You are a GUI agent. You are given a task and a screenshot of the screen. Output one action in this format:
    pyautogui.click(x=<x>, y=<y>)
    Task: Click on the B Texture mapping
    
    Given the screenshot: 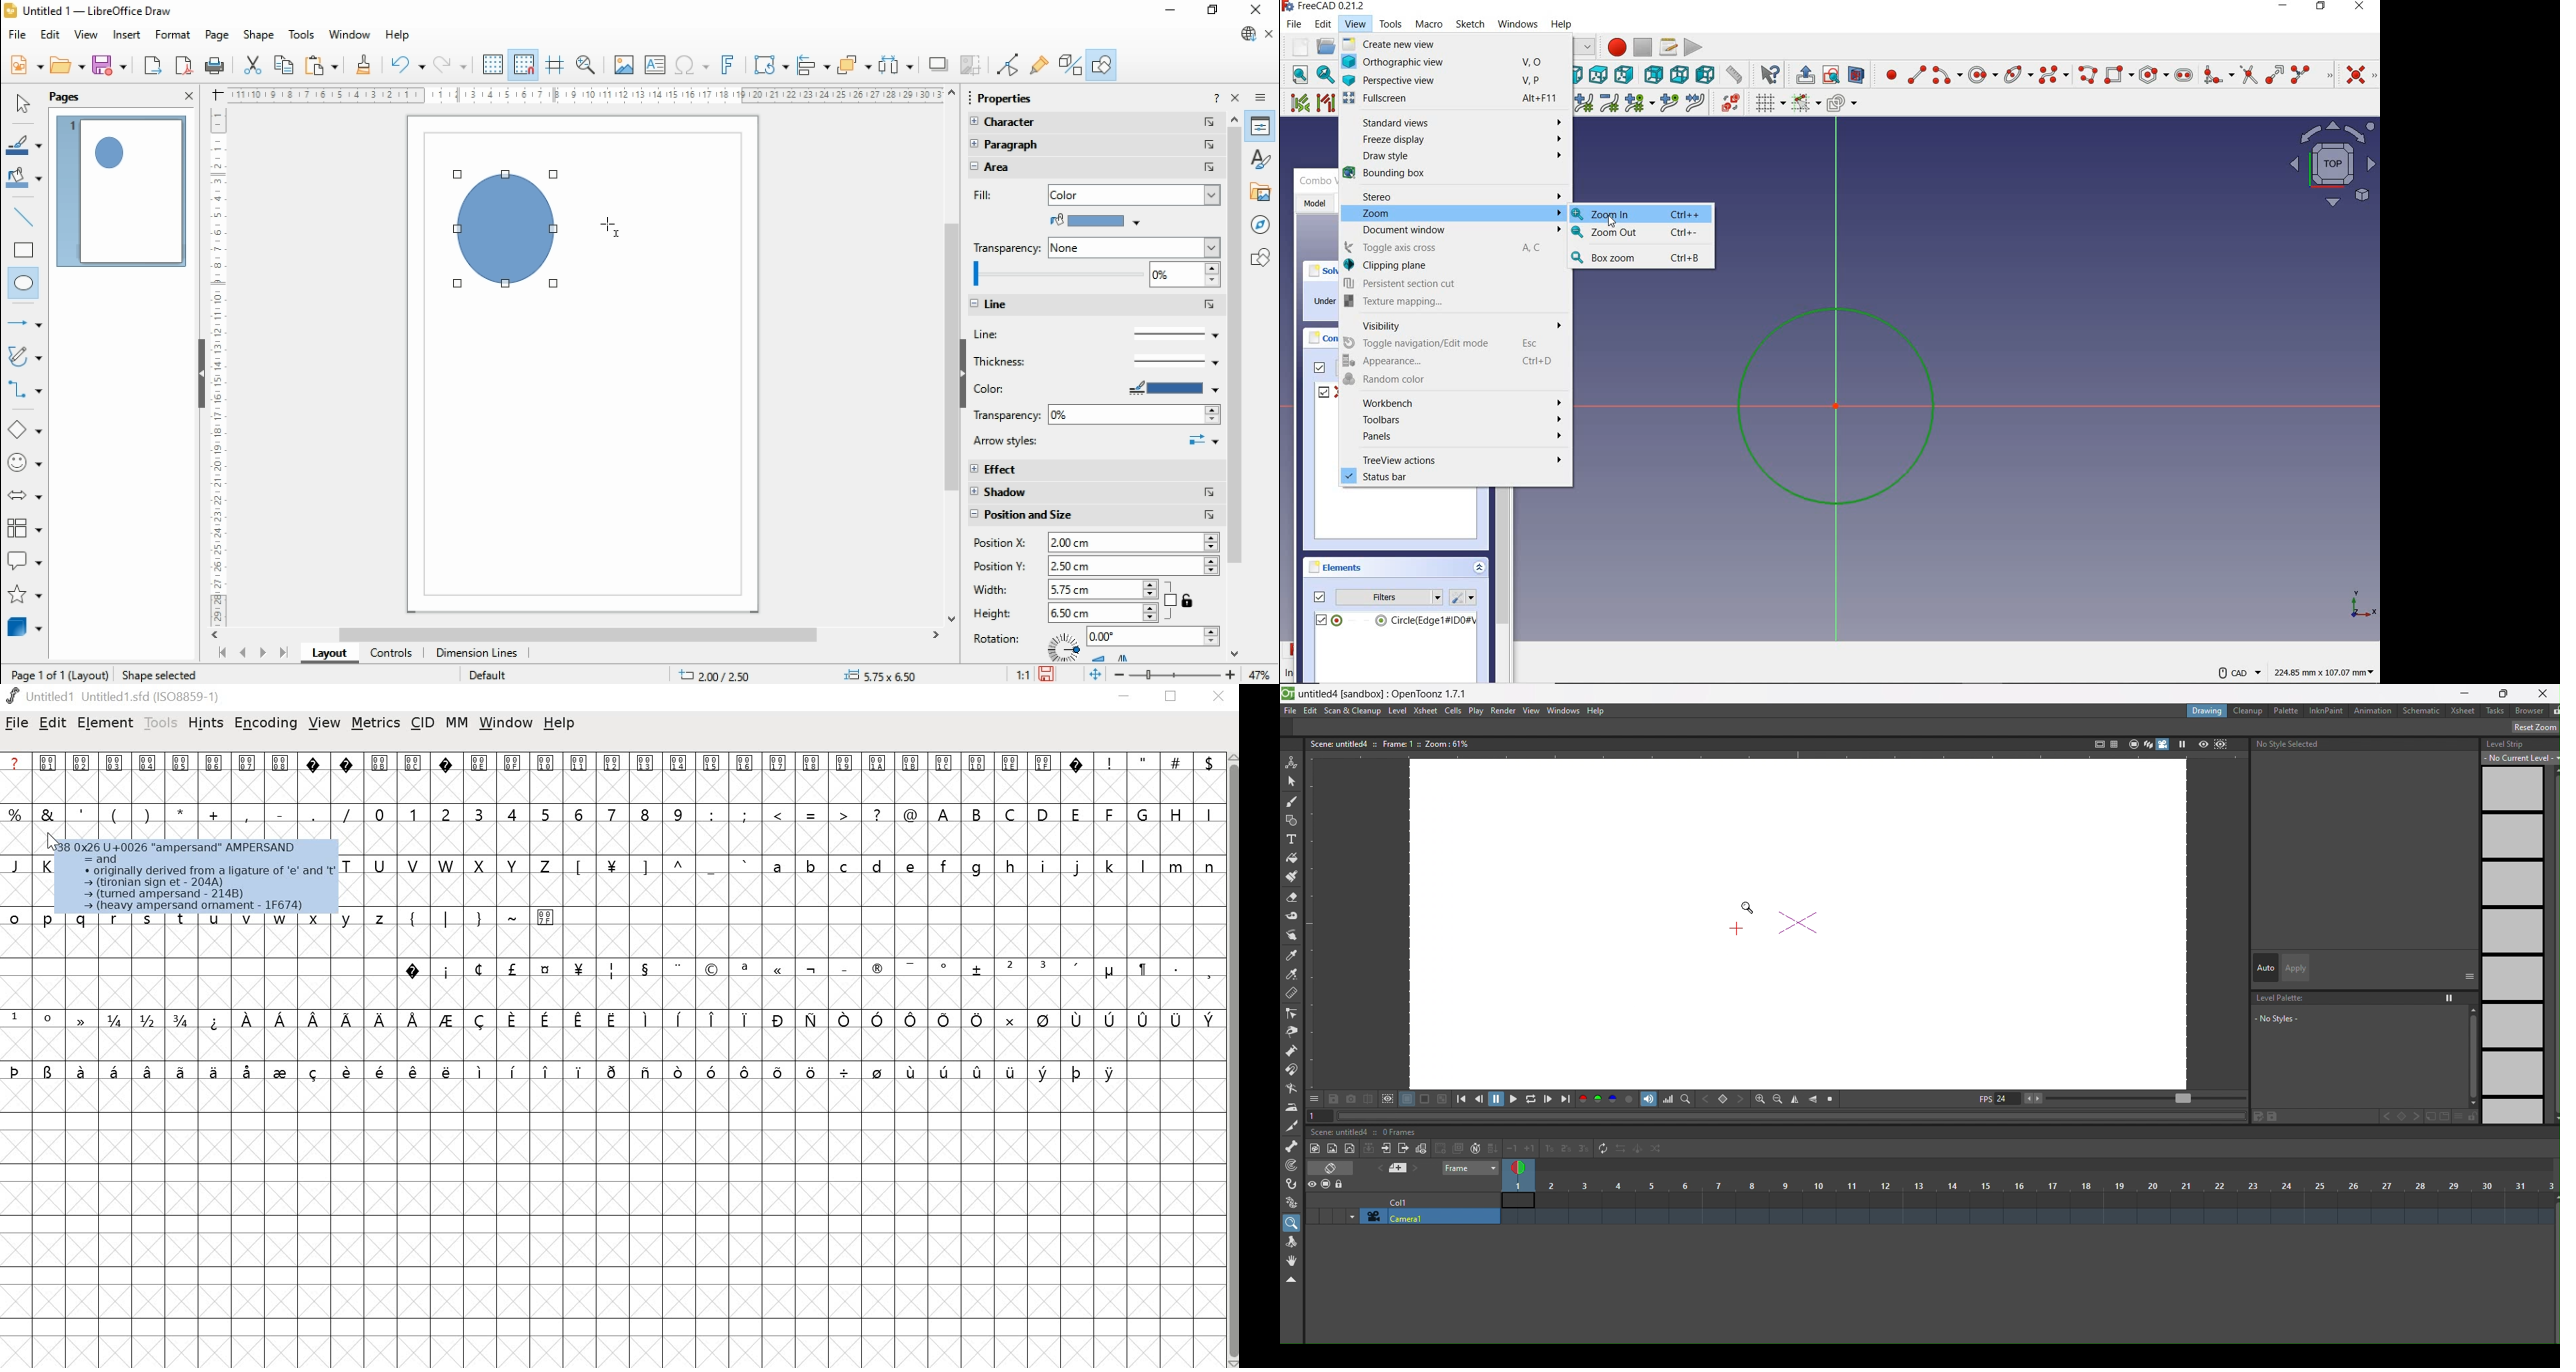 What is the action you would take?
    pyautogui.click(x=1455, y=301)
    